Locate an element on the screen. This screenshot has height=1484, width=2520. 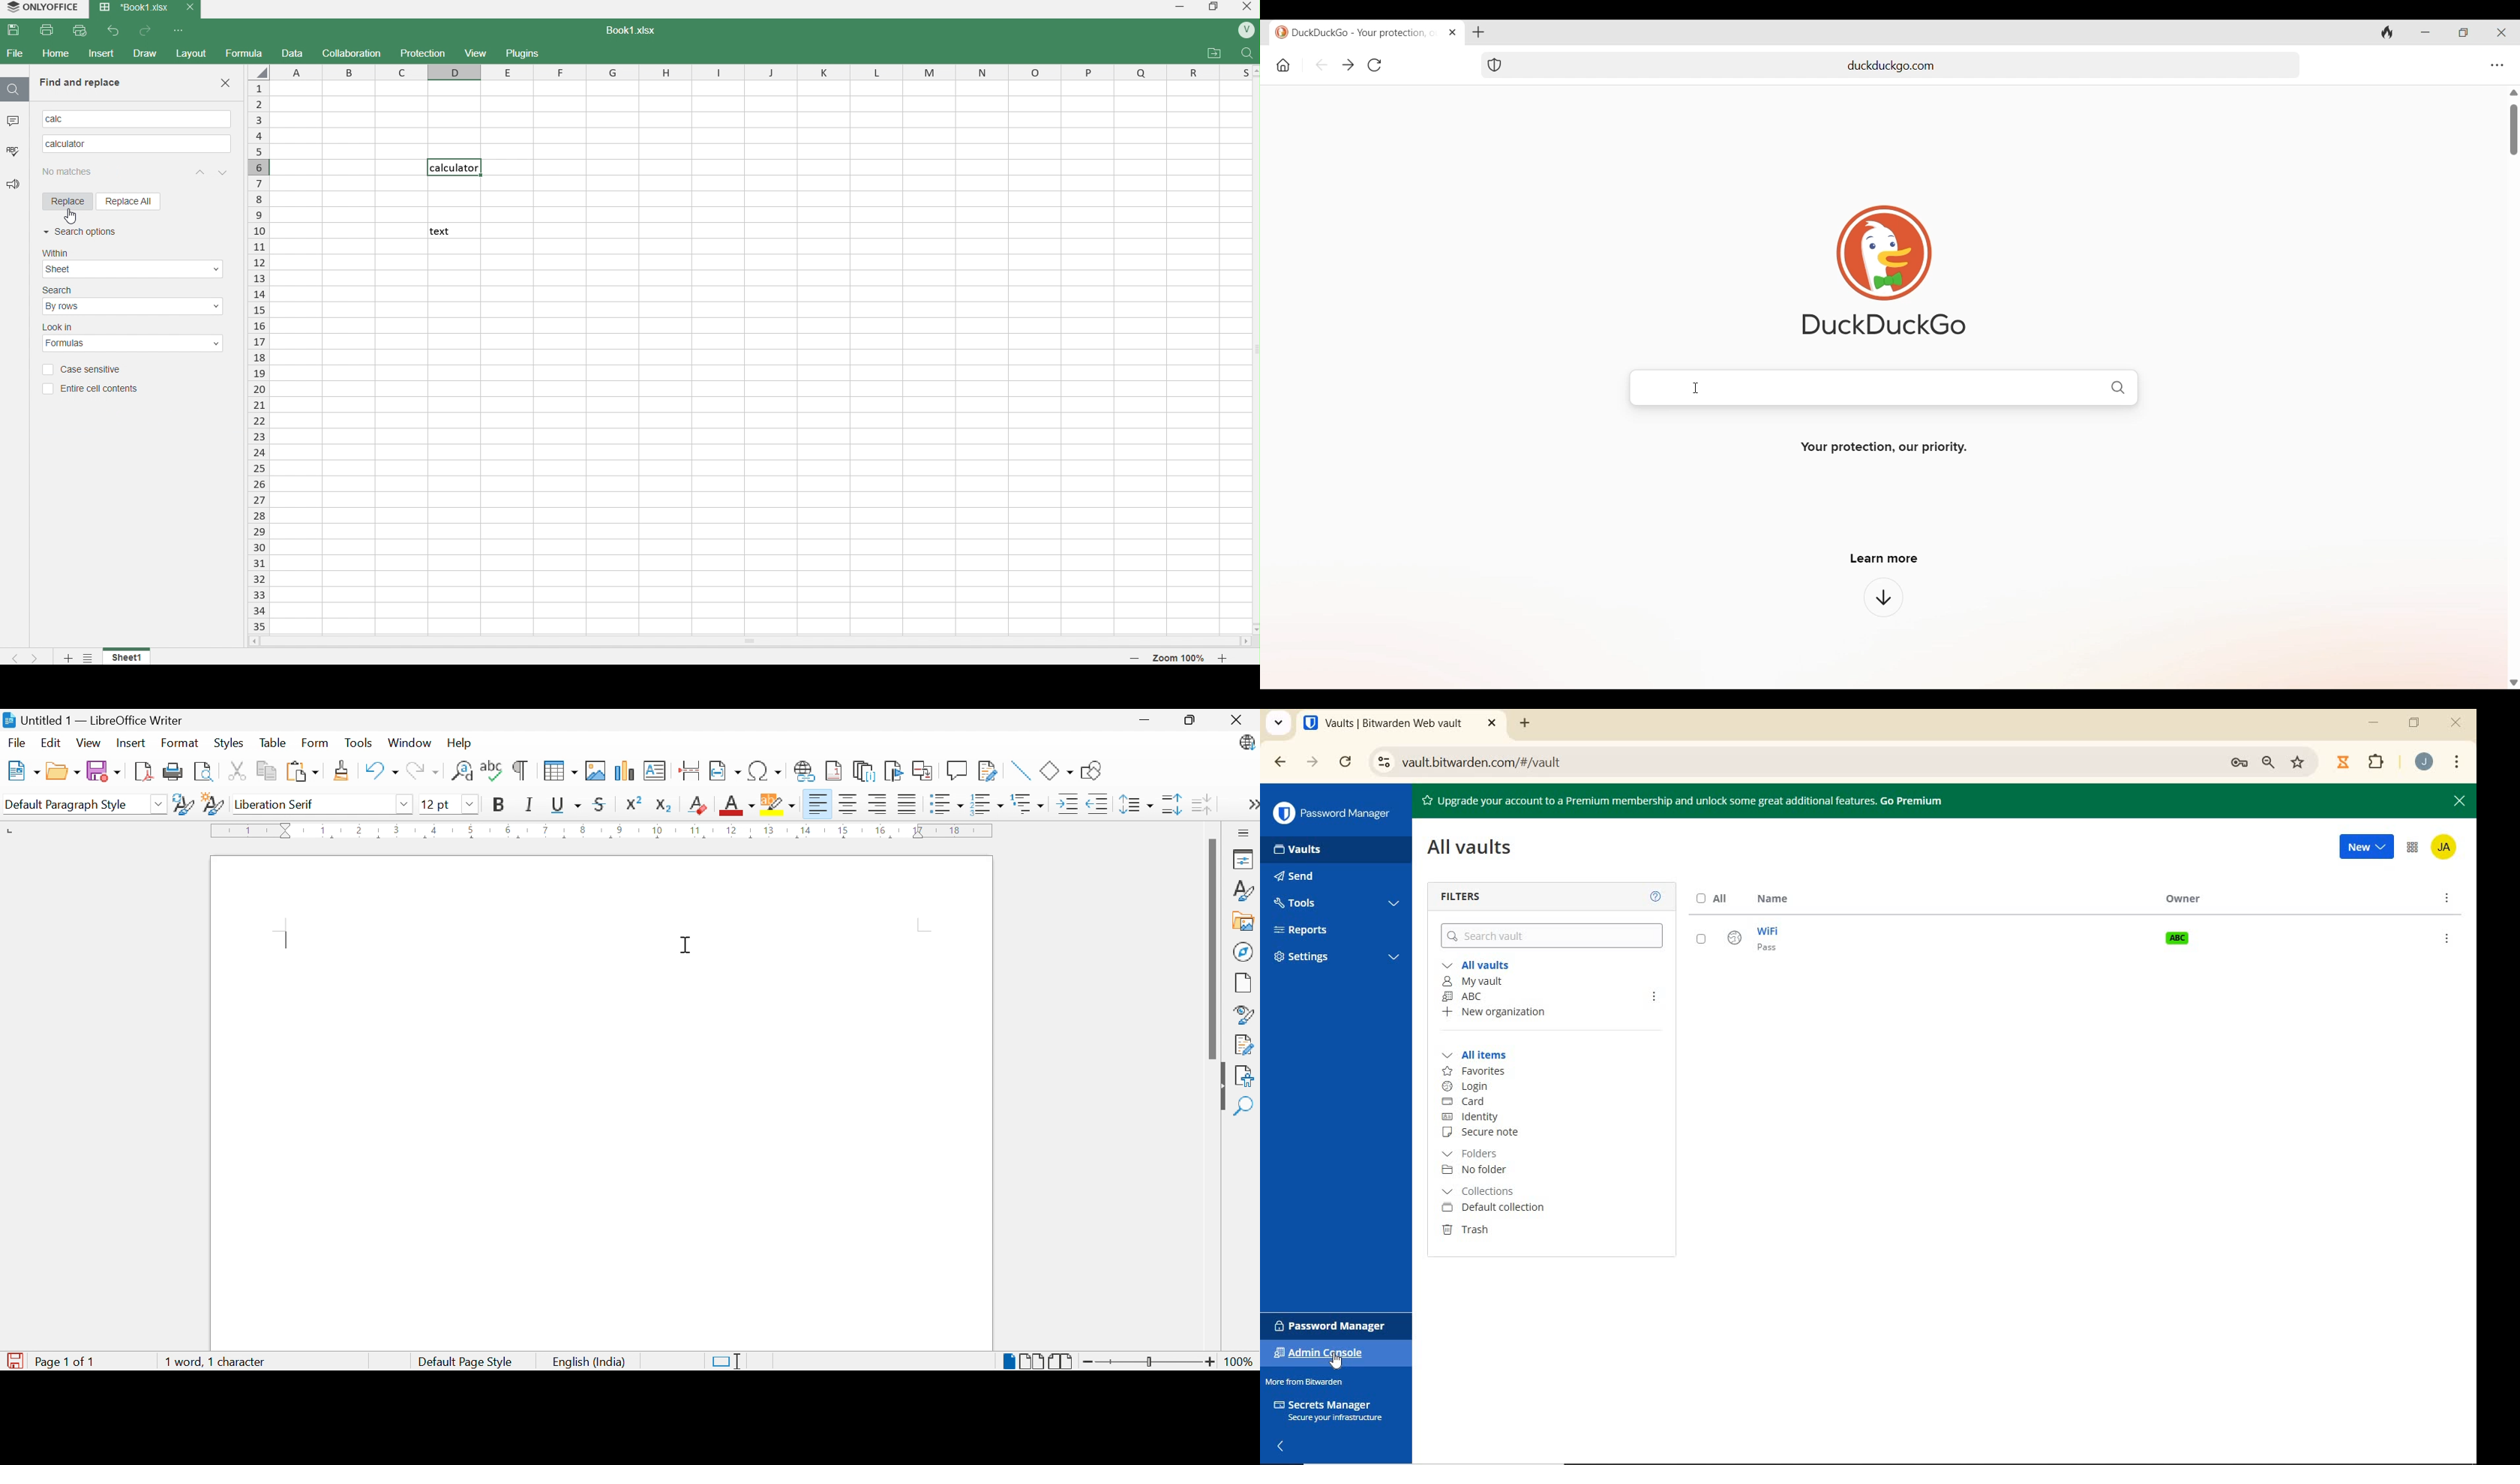
Manage Changes is located at coordinates (1245, 1044).